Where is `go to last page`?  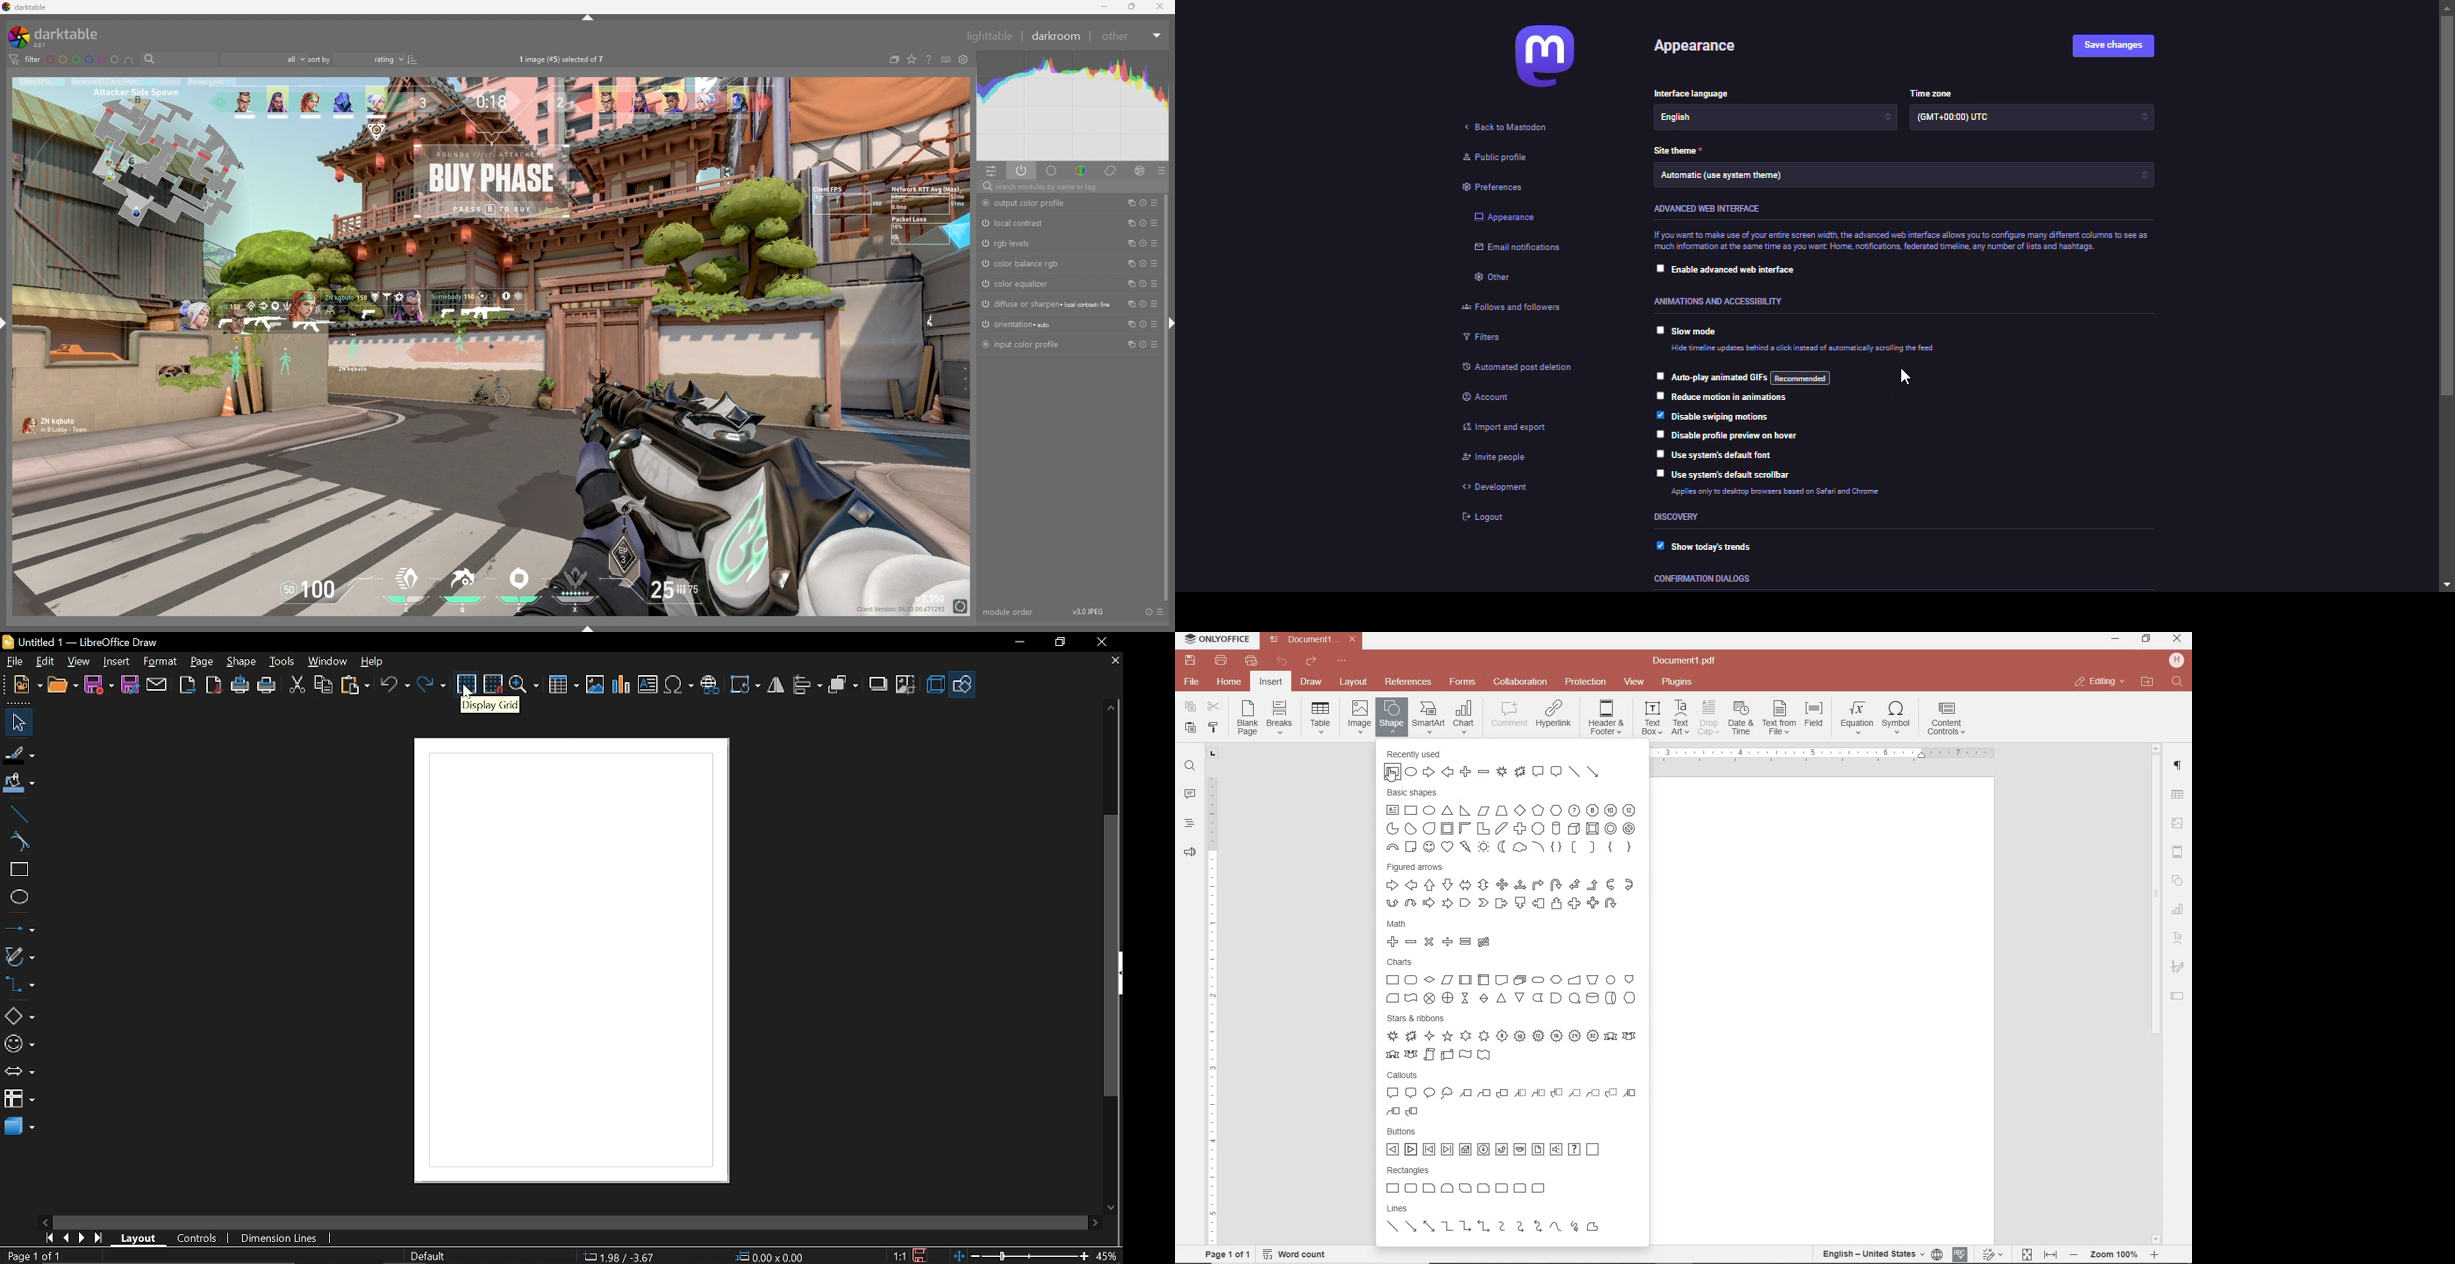 go to last page is located at coordinates (100, 1239).